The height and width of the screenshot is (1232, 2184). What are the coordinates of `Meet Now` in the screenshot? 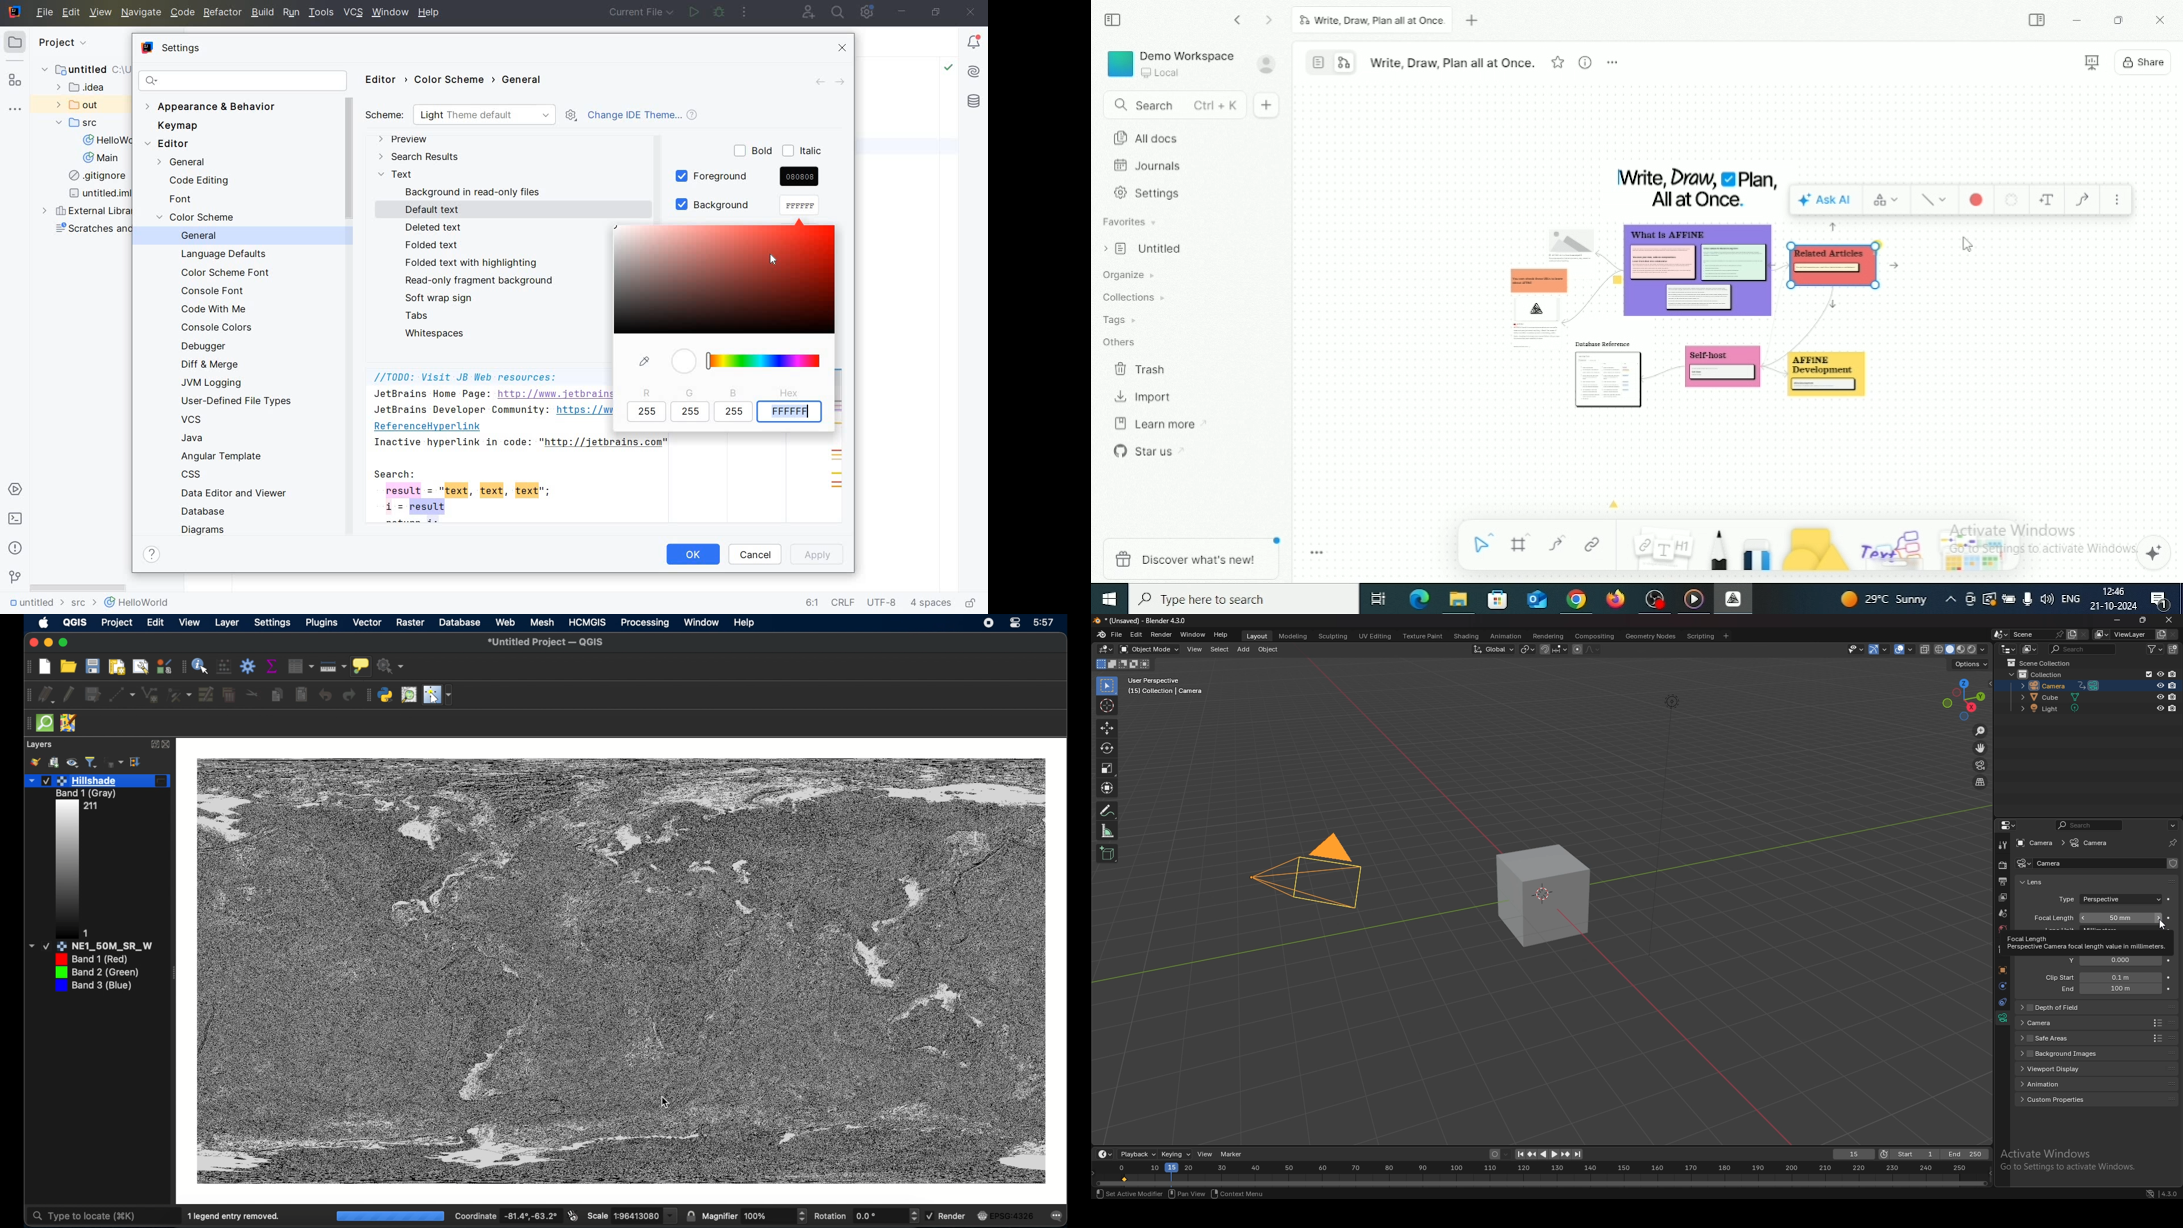 It's located at (1971, 599).